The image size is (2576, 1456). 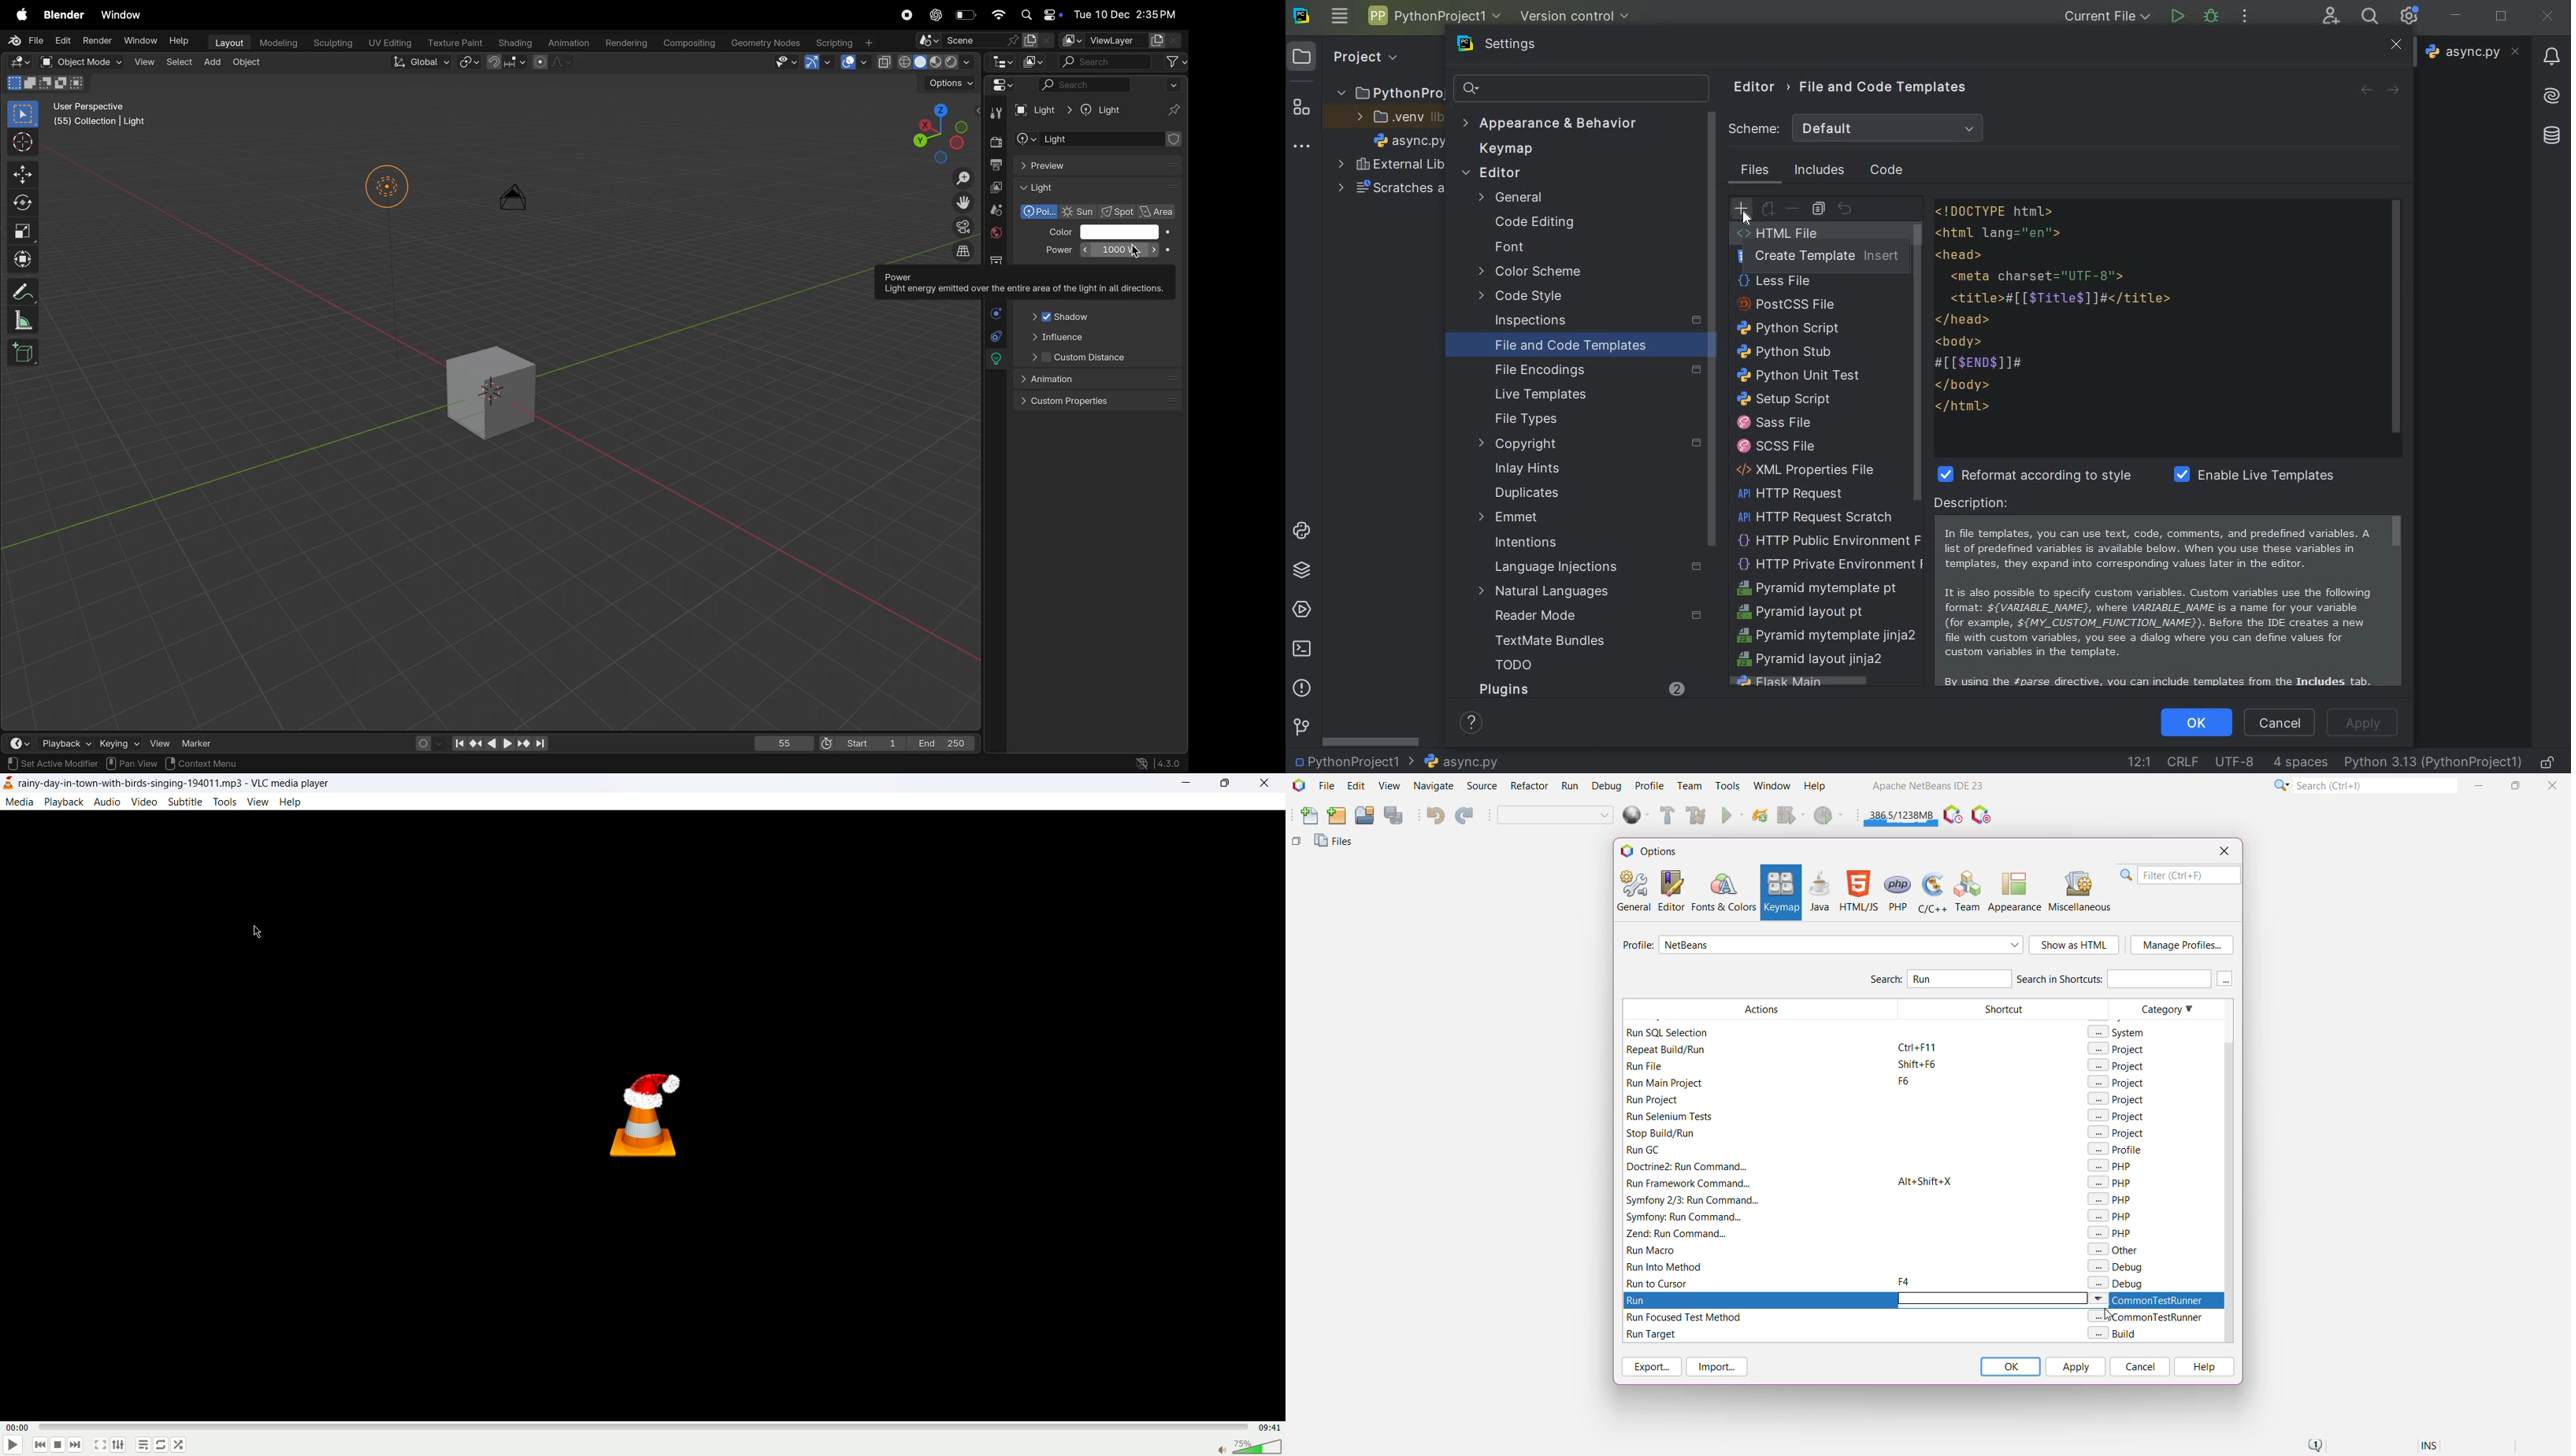 What do you see at coordinates (1901, 813) in the screenshot?
I see `Click to force garbage collection` at bounding box center [1901, 813].